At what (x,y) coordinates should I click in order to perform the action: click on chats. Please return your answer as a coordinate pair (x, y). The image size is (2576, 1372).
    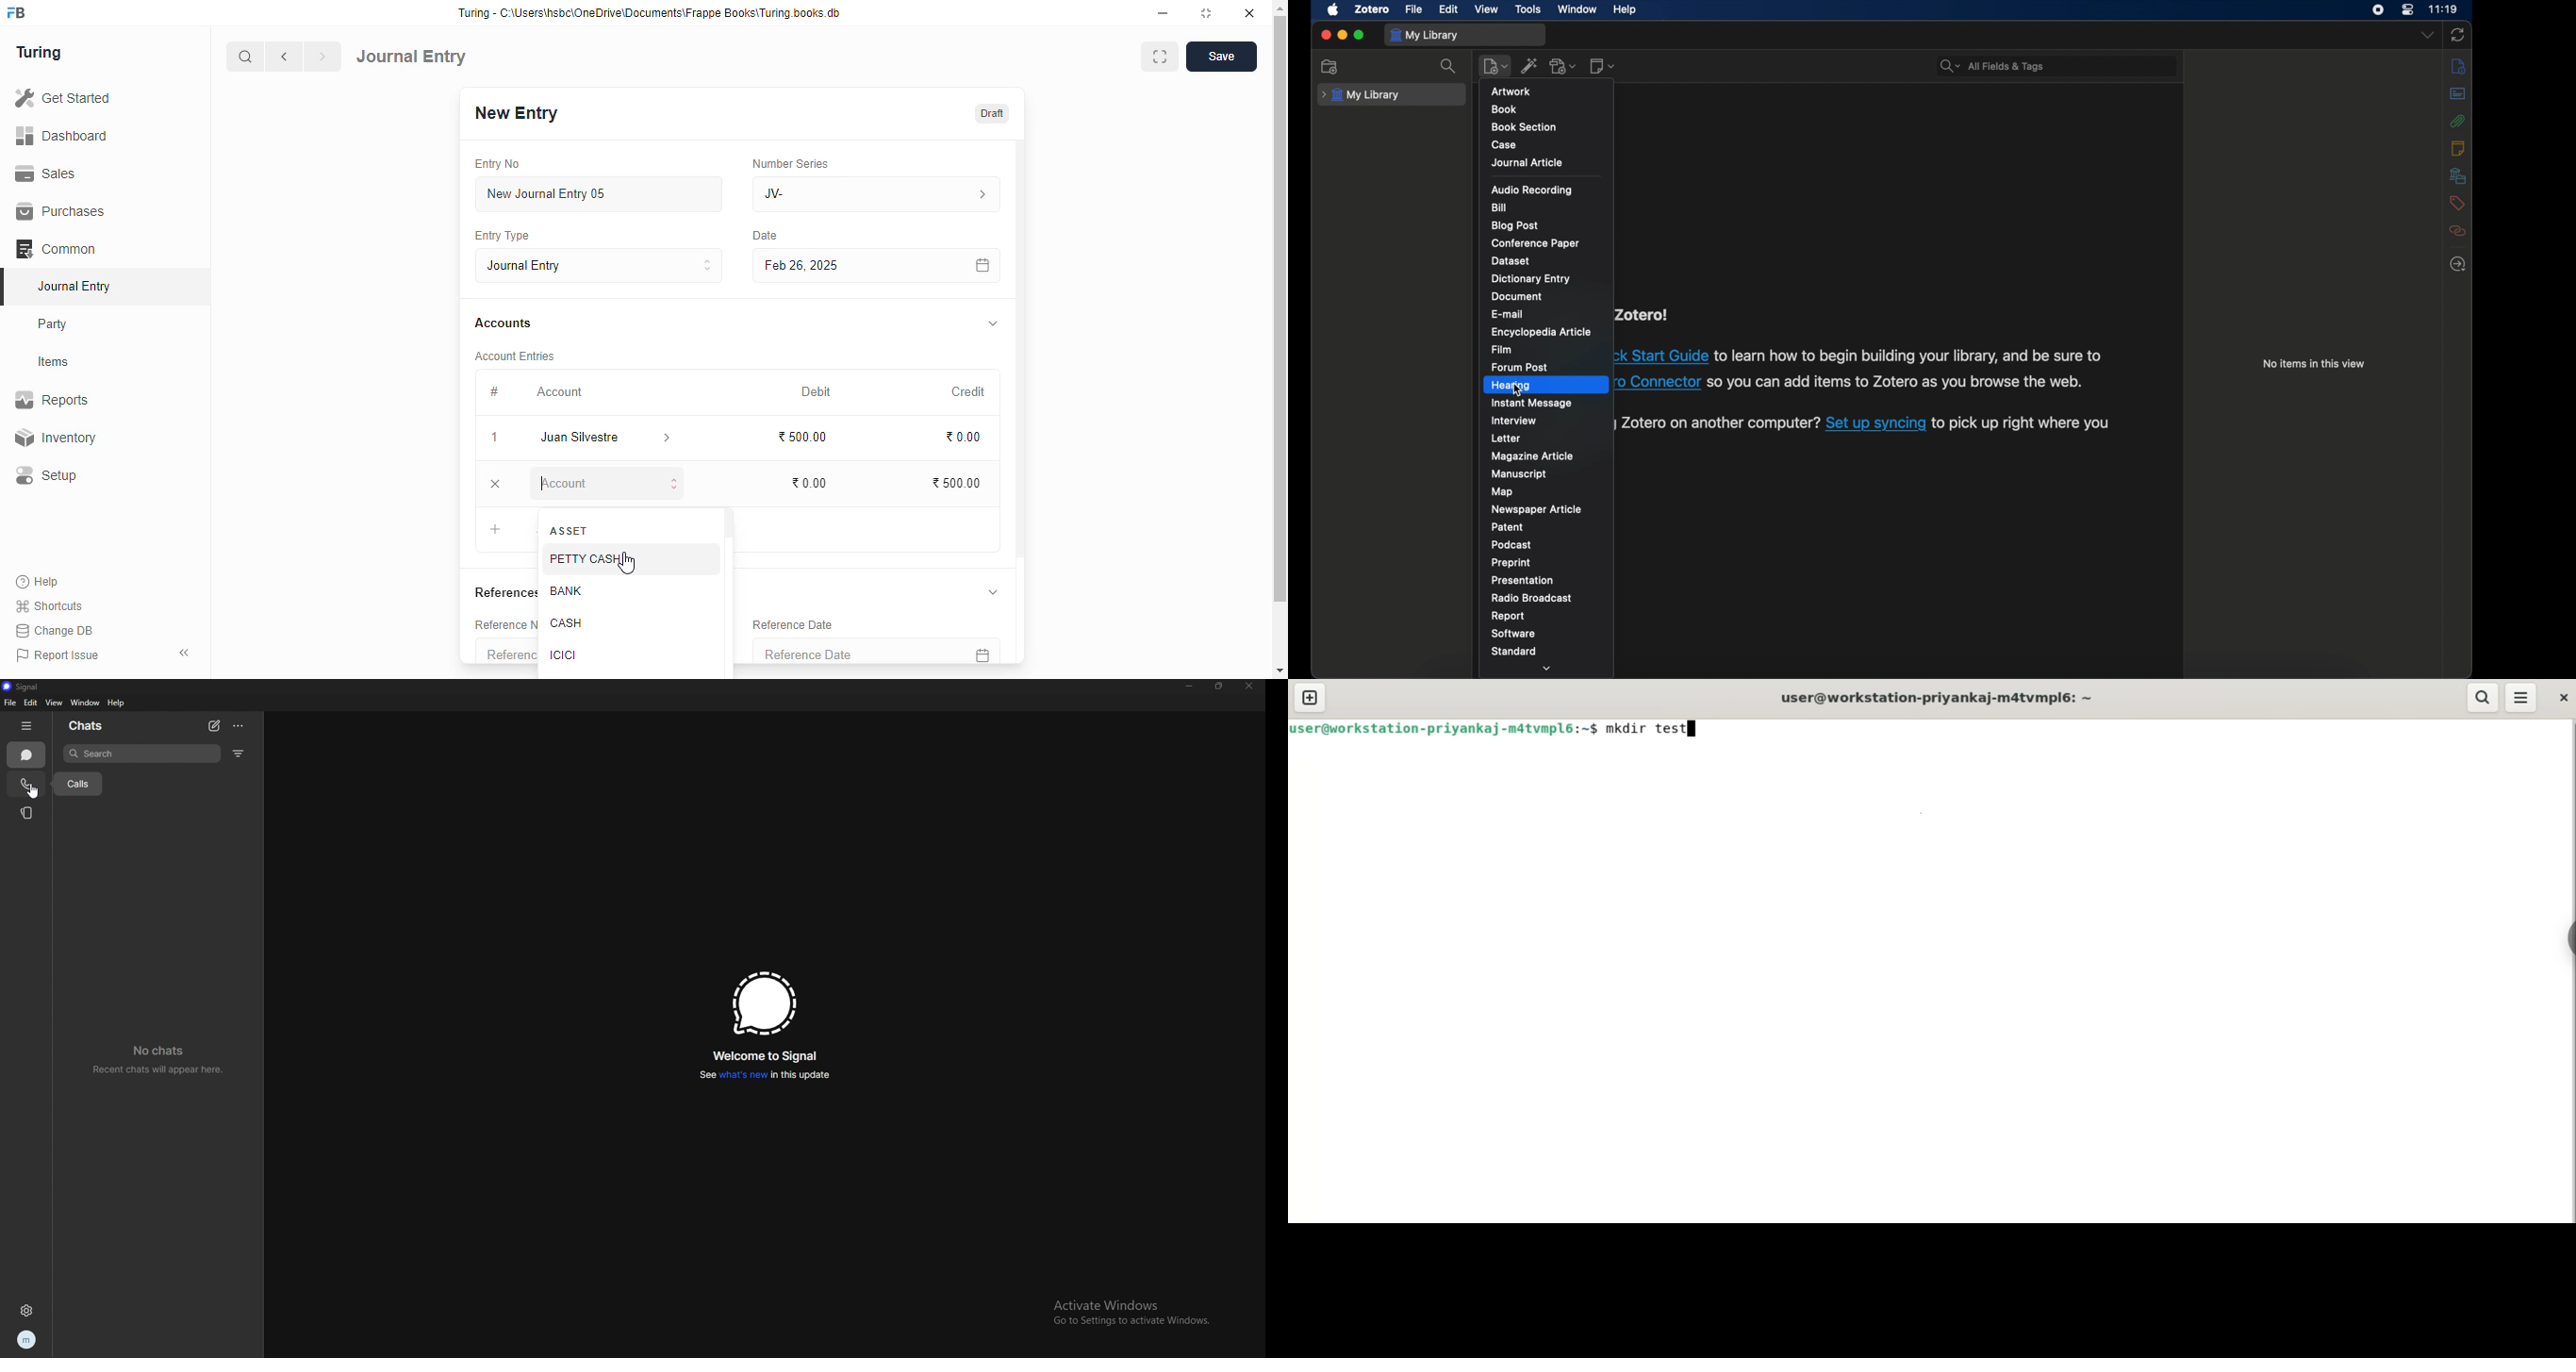
    Looking at the image, I should click on (94, 724).